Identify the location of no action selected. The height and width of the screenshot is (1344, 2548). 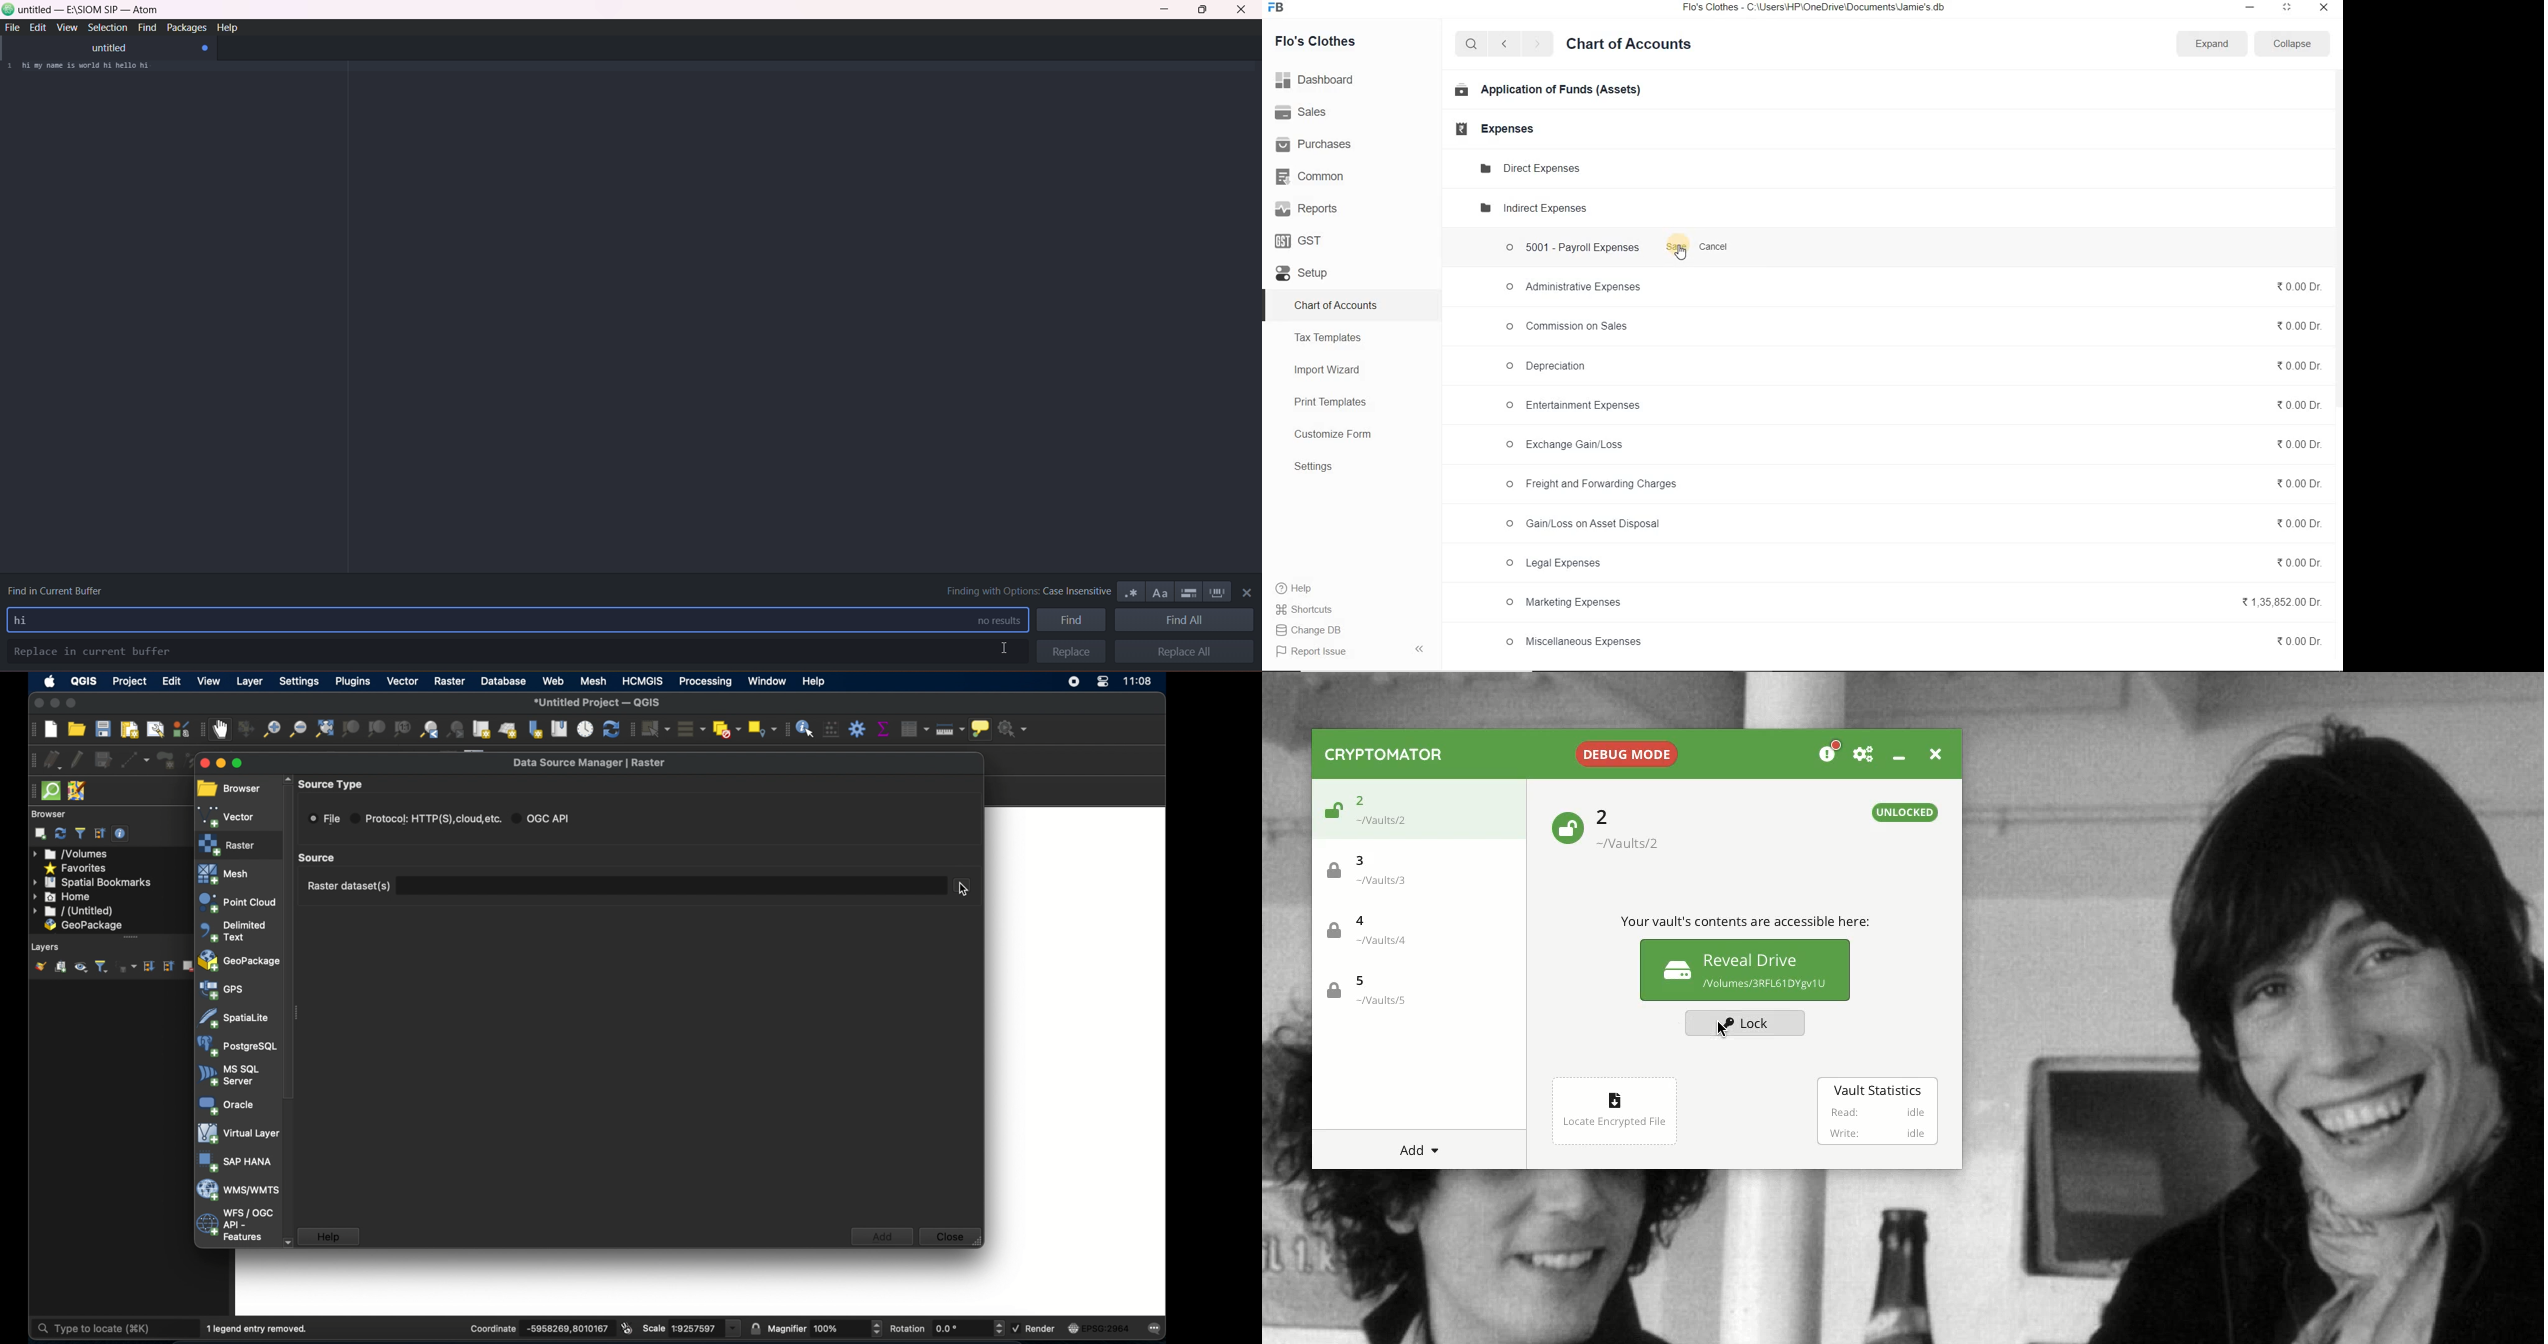
(1015, 729).